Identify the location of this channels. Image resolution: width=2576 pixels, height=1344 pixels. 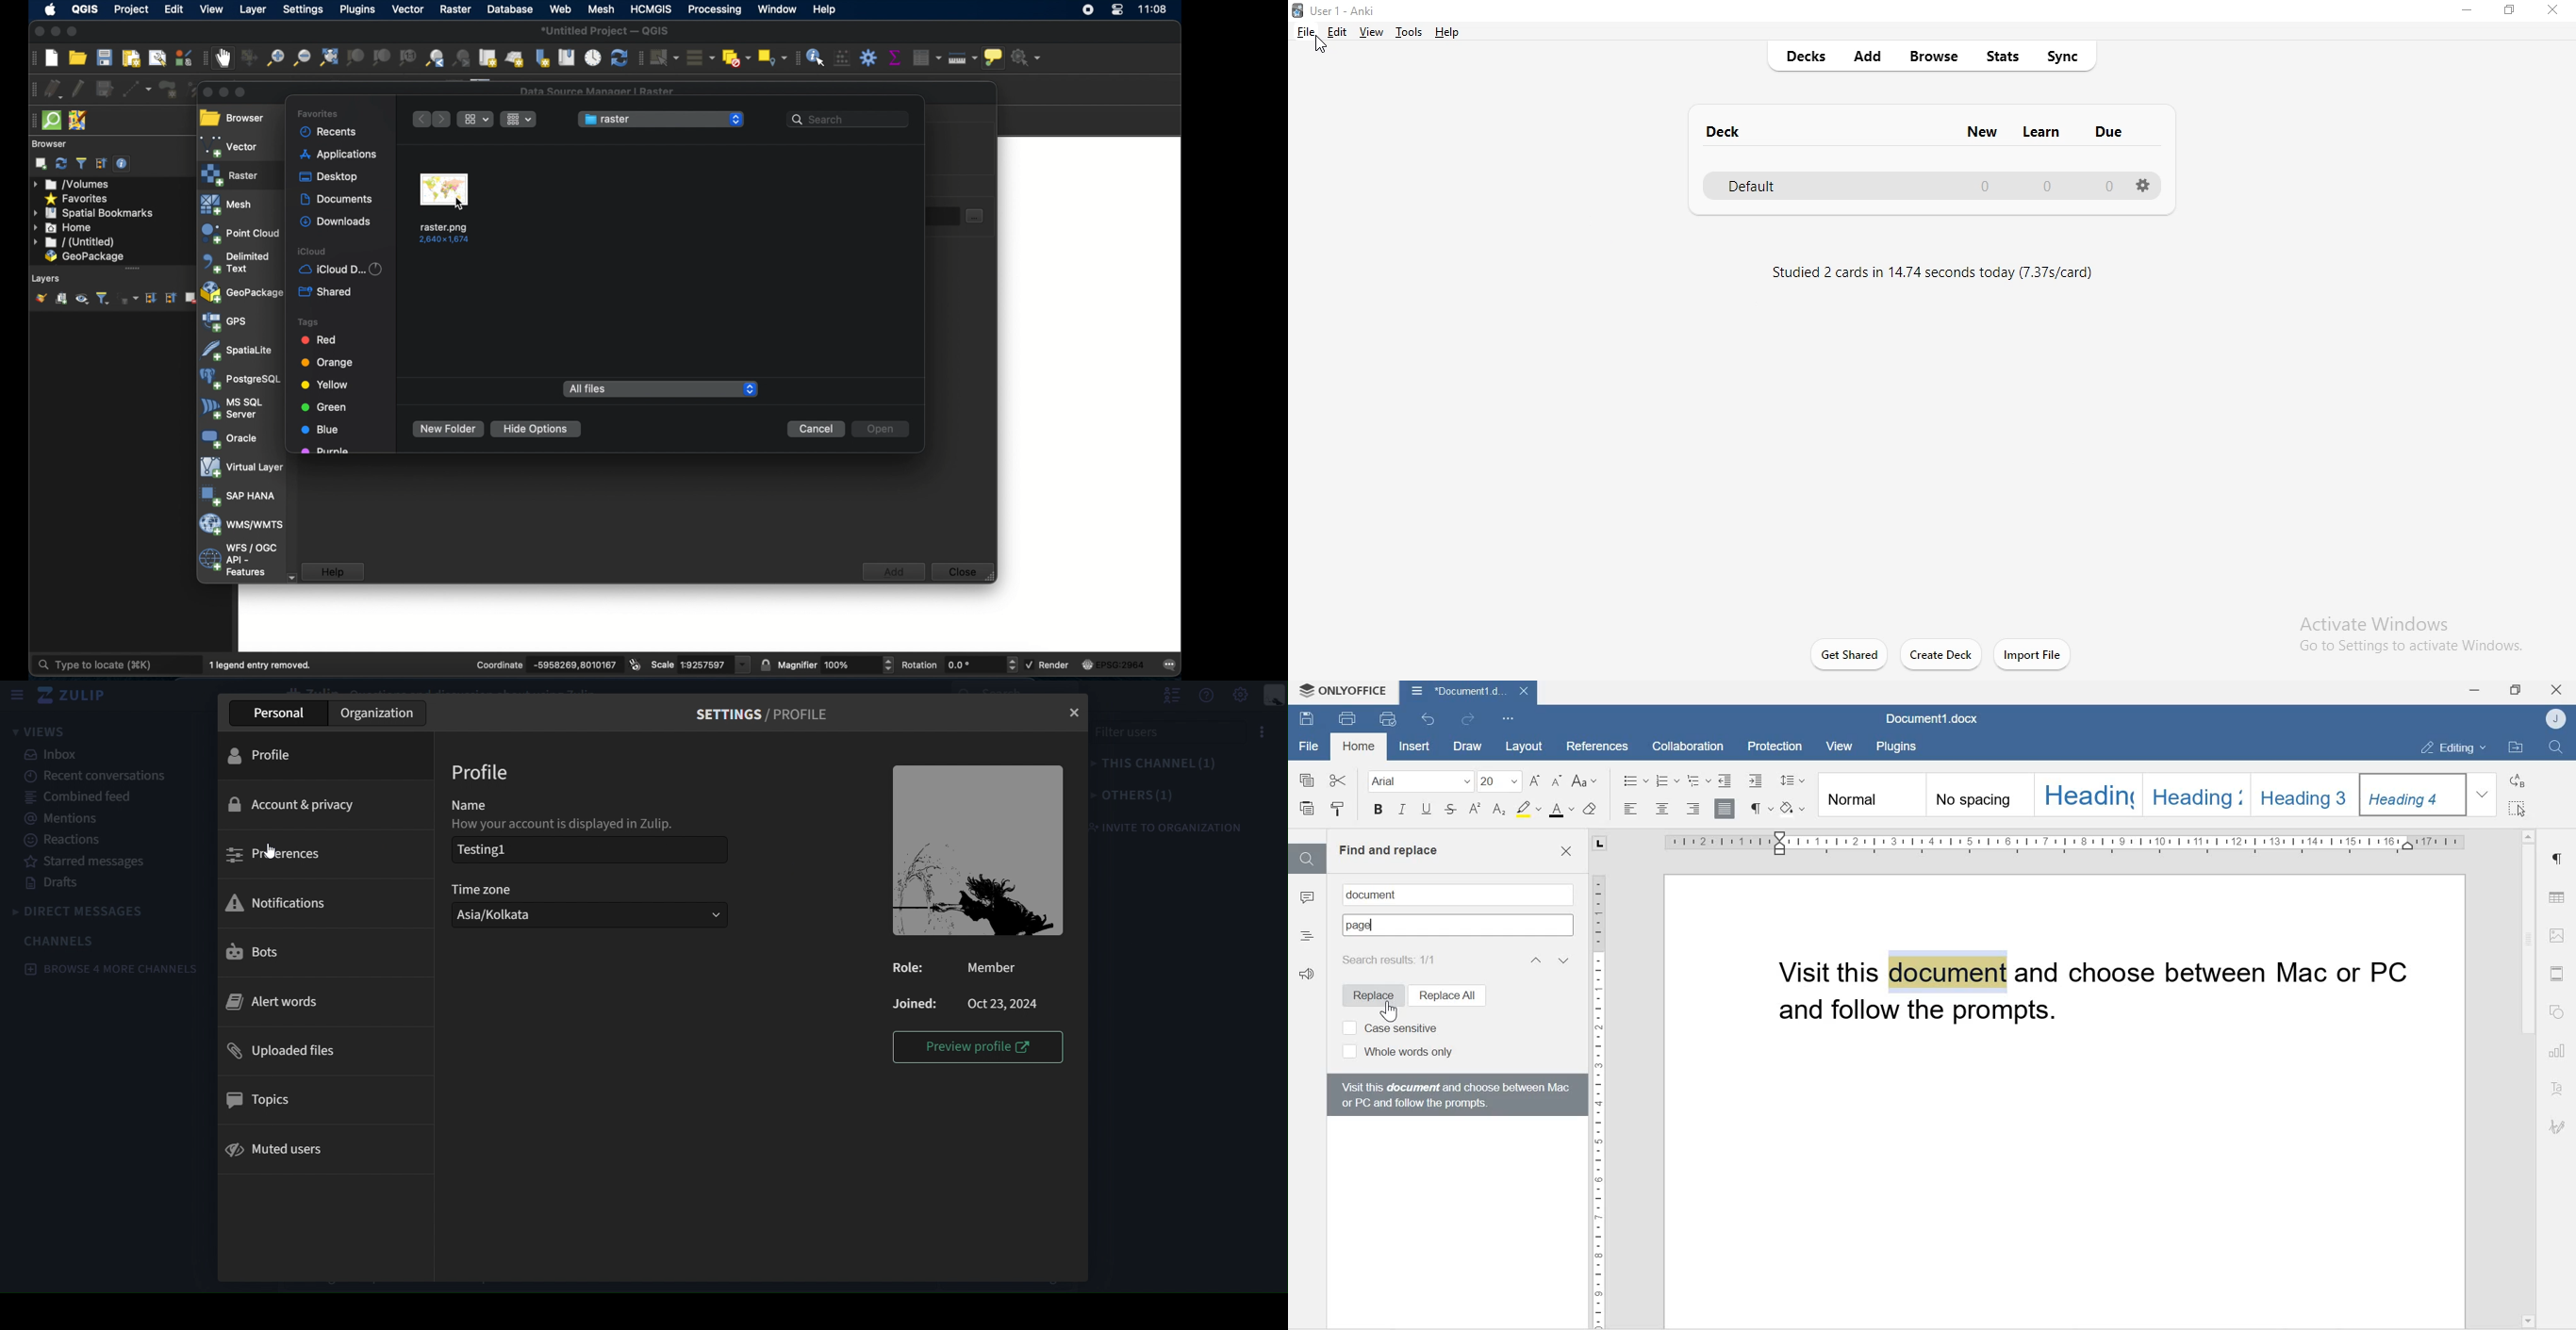
(1164, 764).